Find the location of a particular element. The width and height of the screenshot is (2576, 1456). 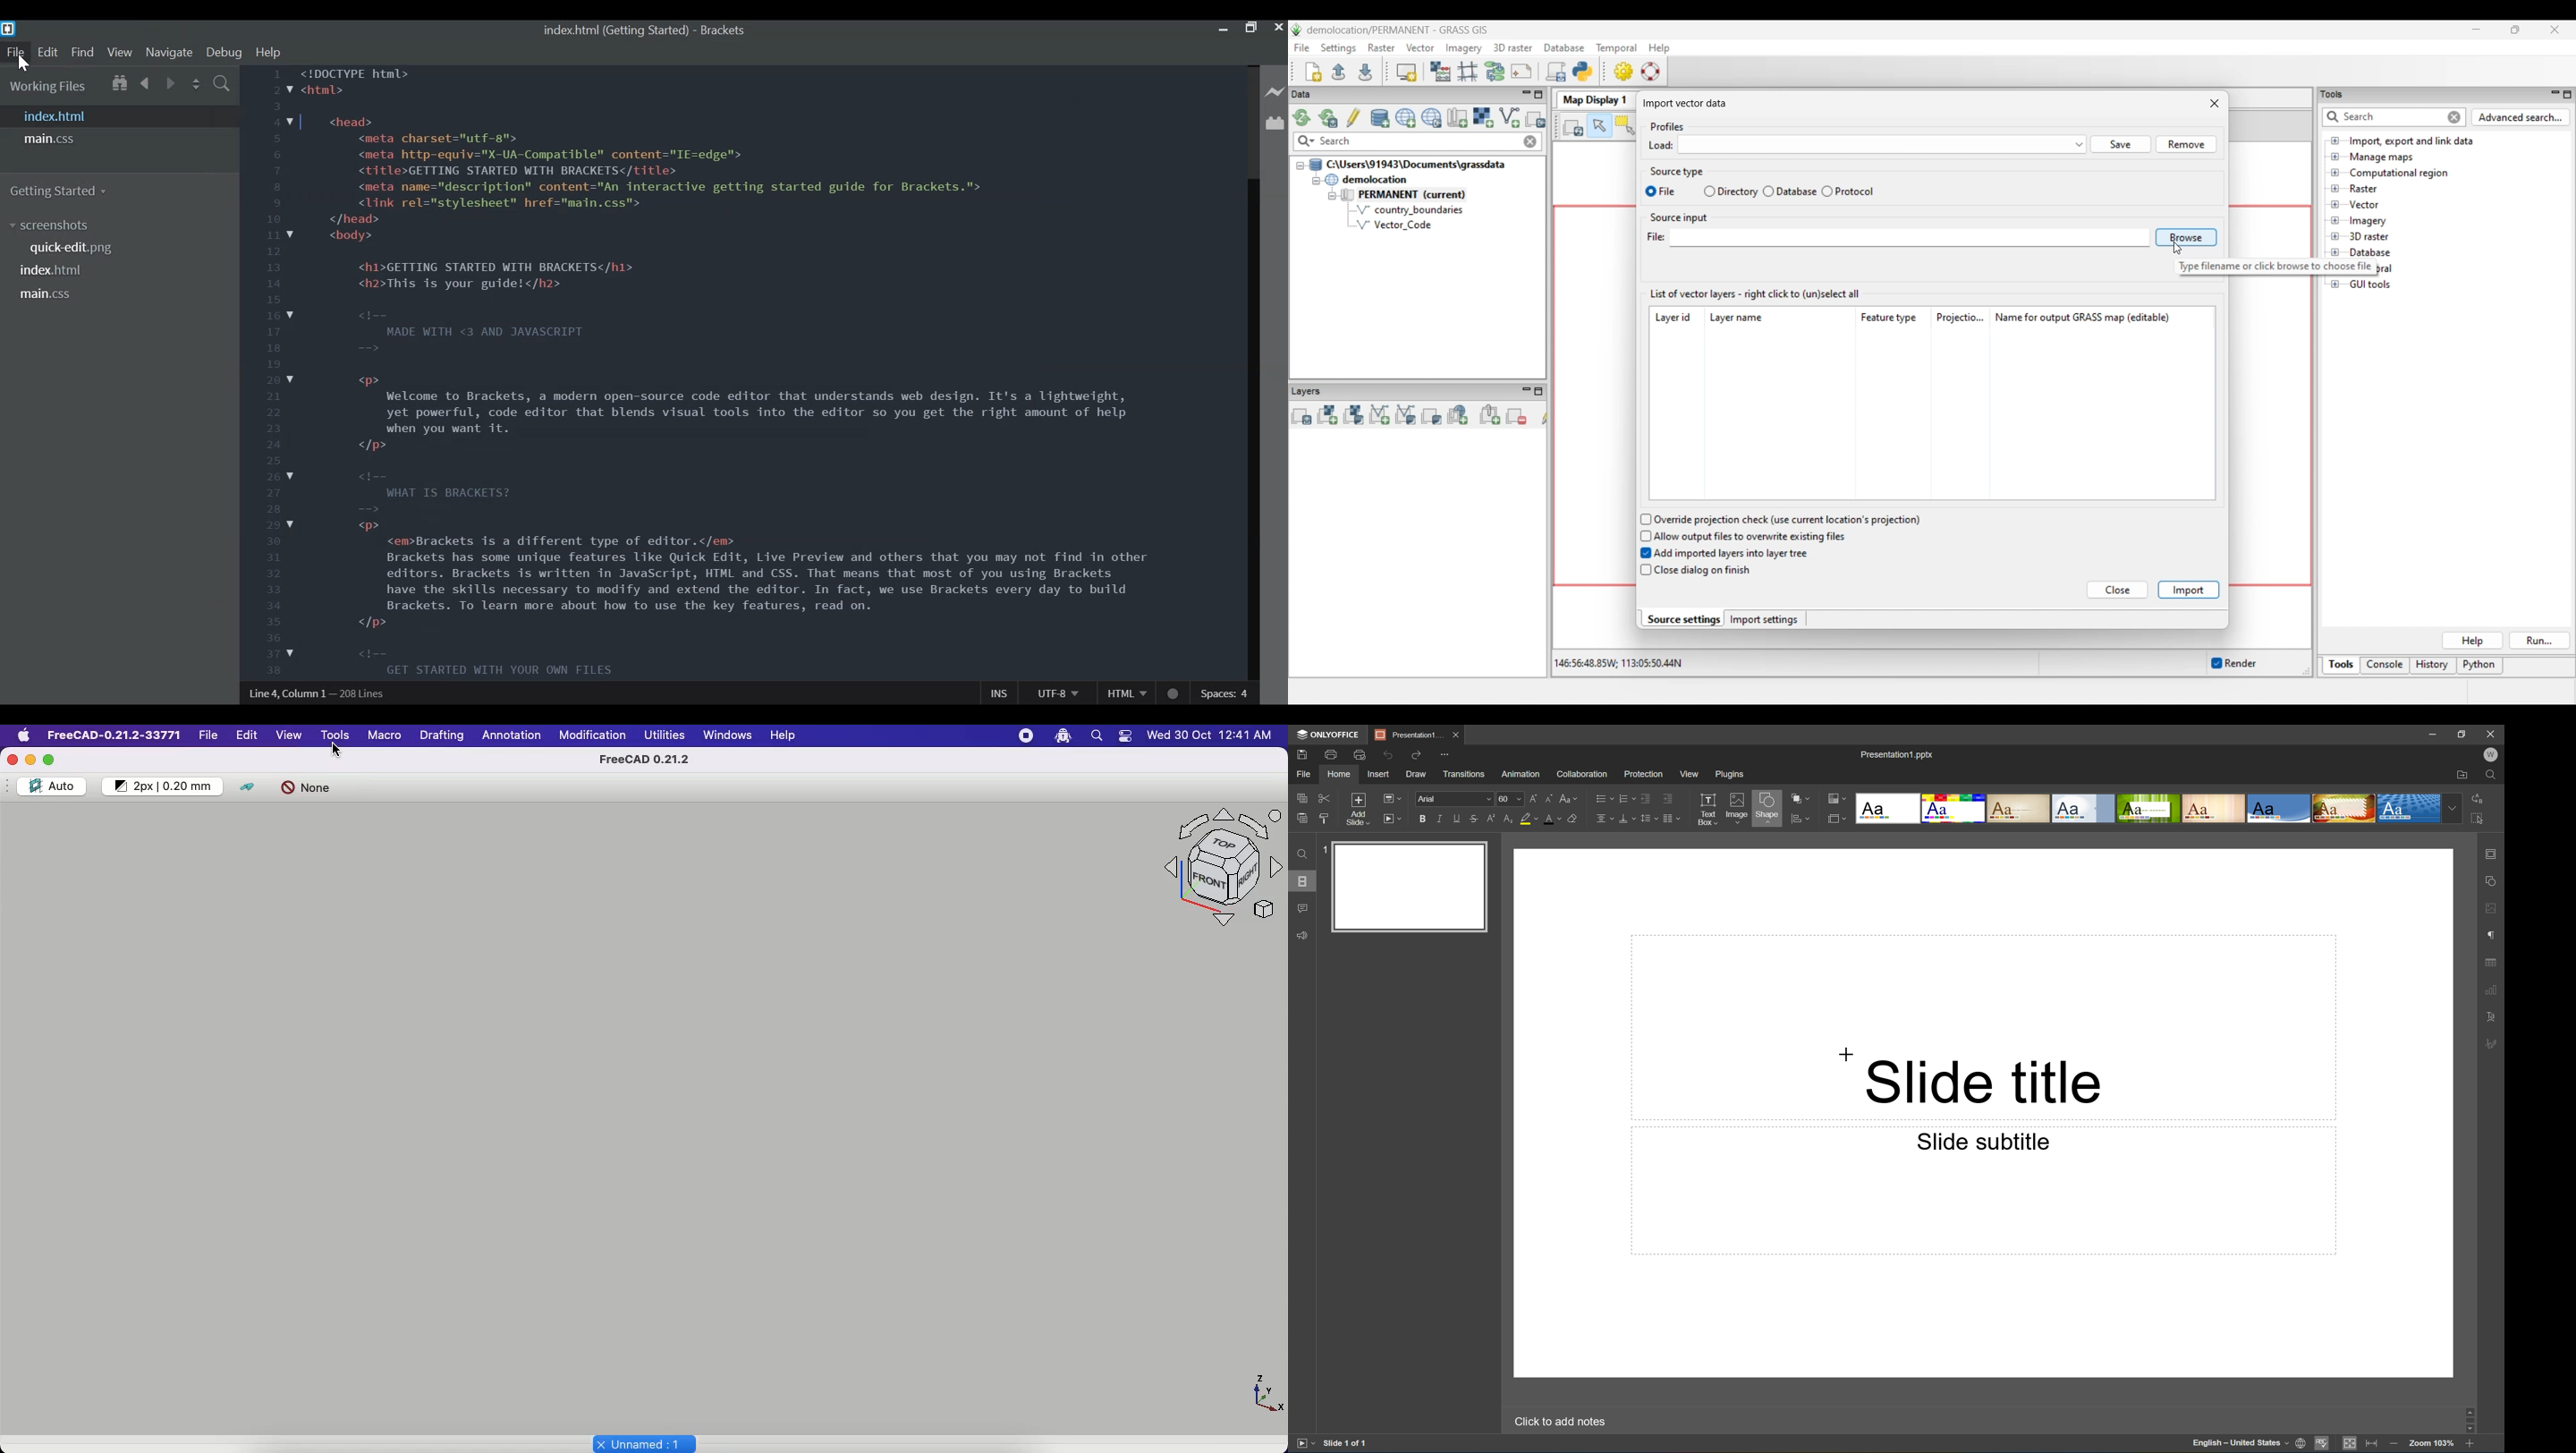

Select another import option is located at coordinates (1535, 119).